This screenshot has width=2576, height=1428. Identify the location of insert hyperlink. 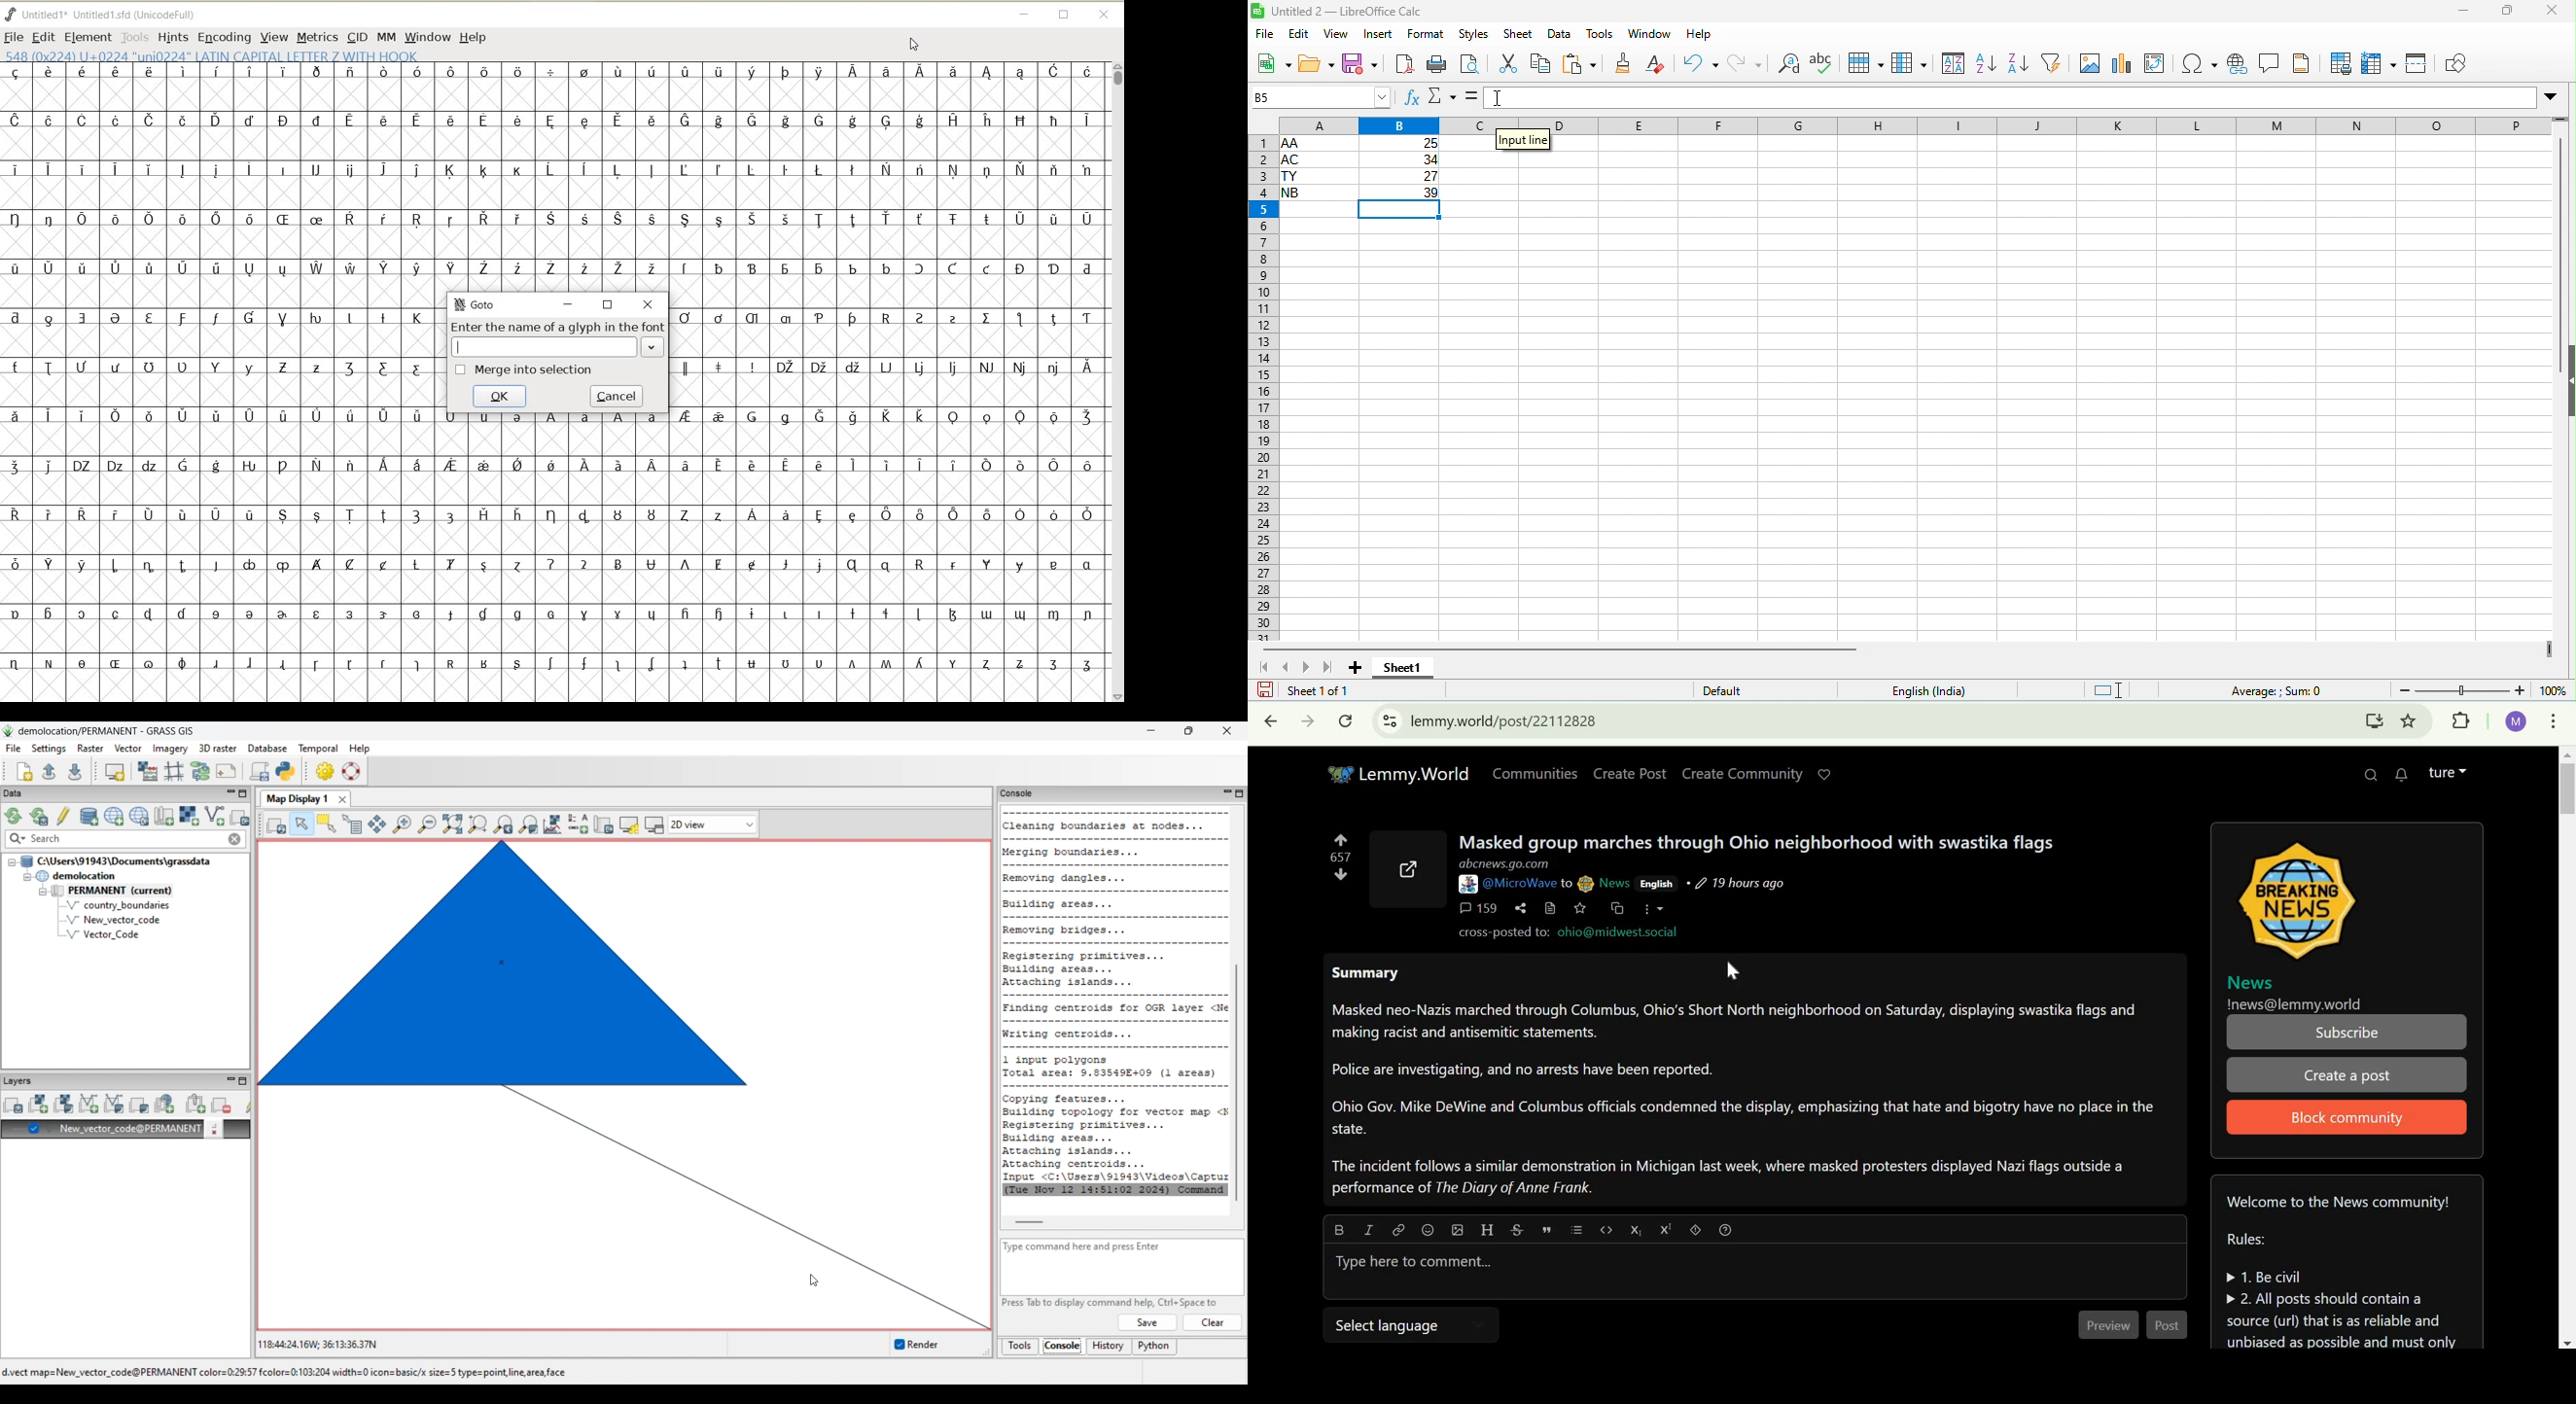
(2237, 65).